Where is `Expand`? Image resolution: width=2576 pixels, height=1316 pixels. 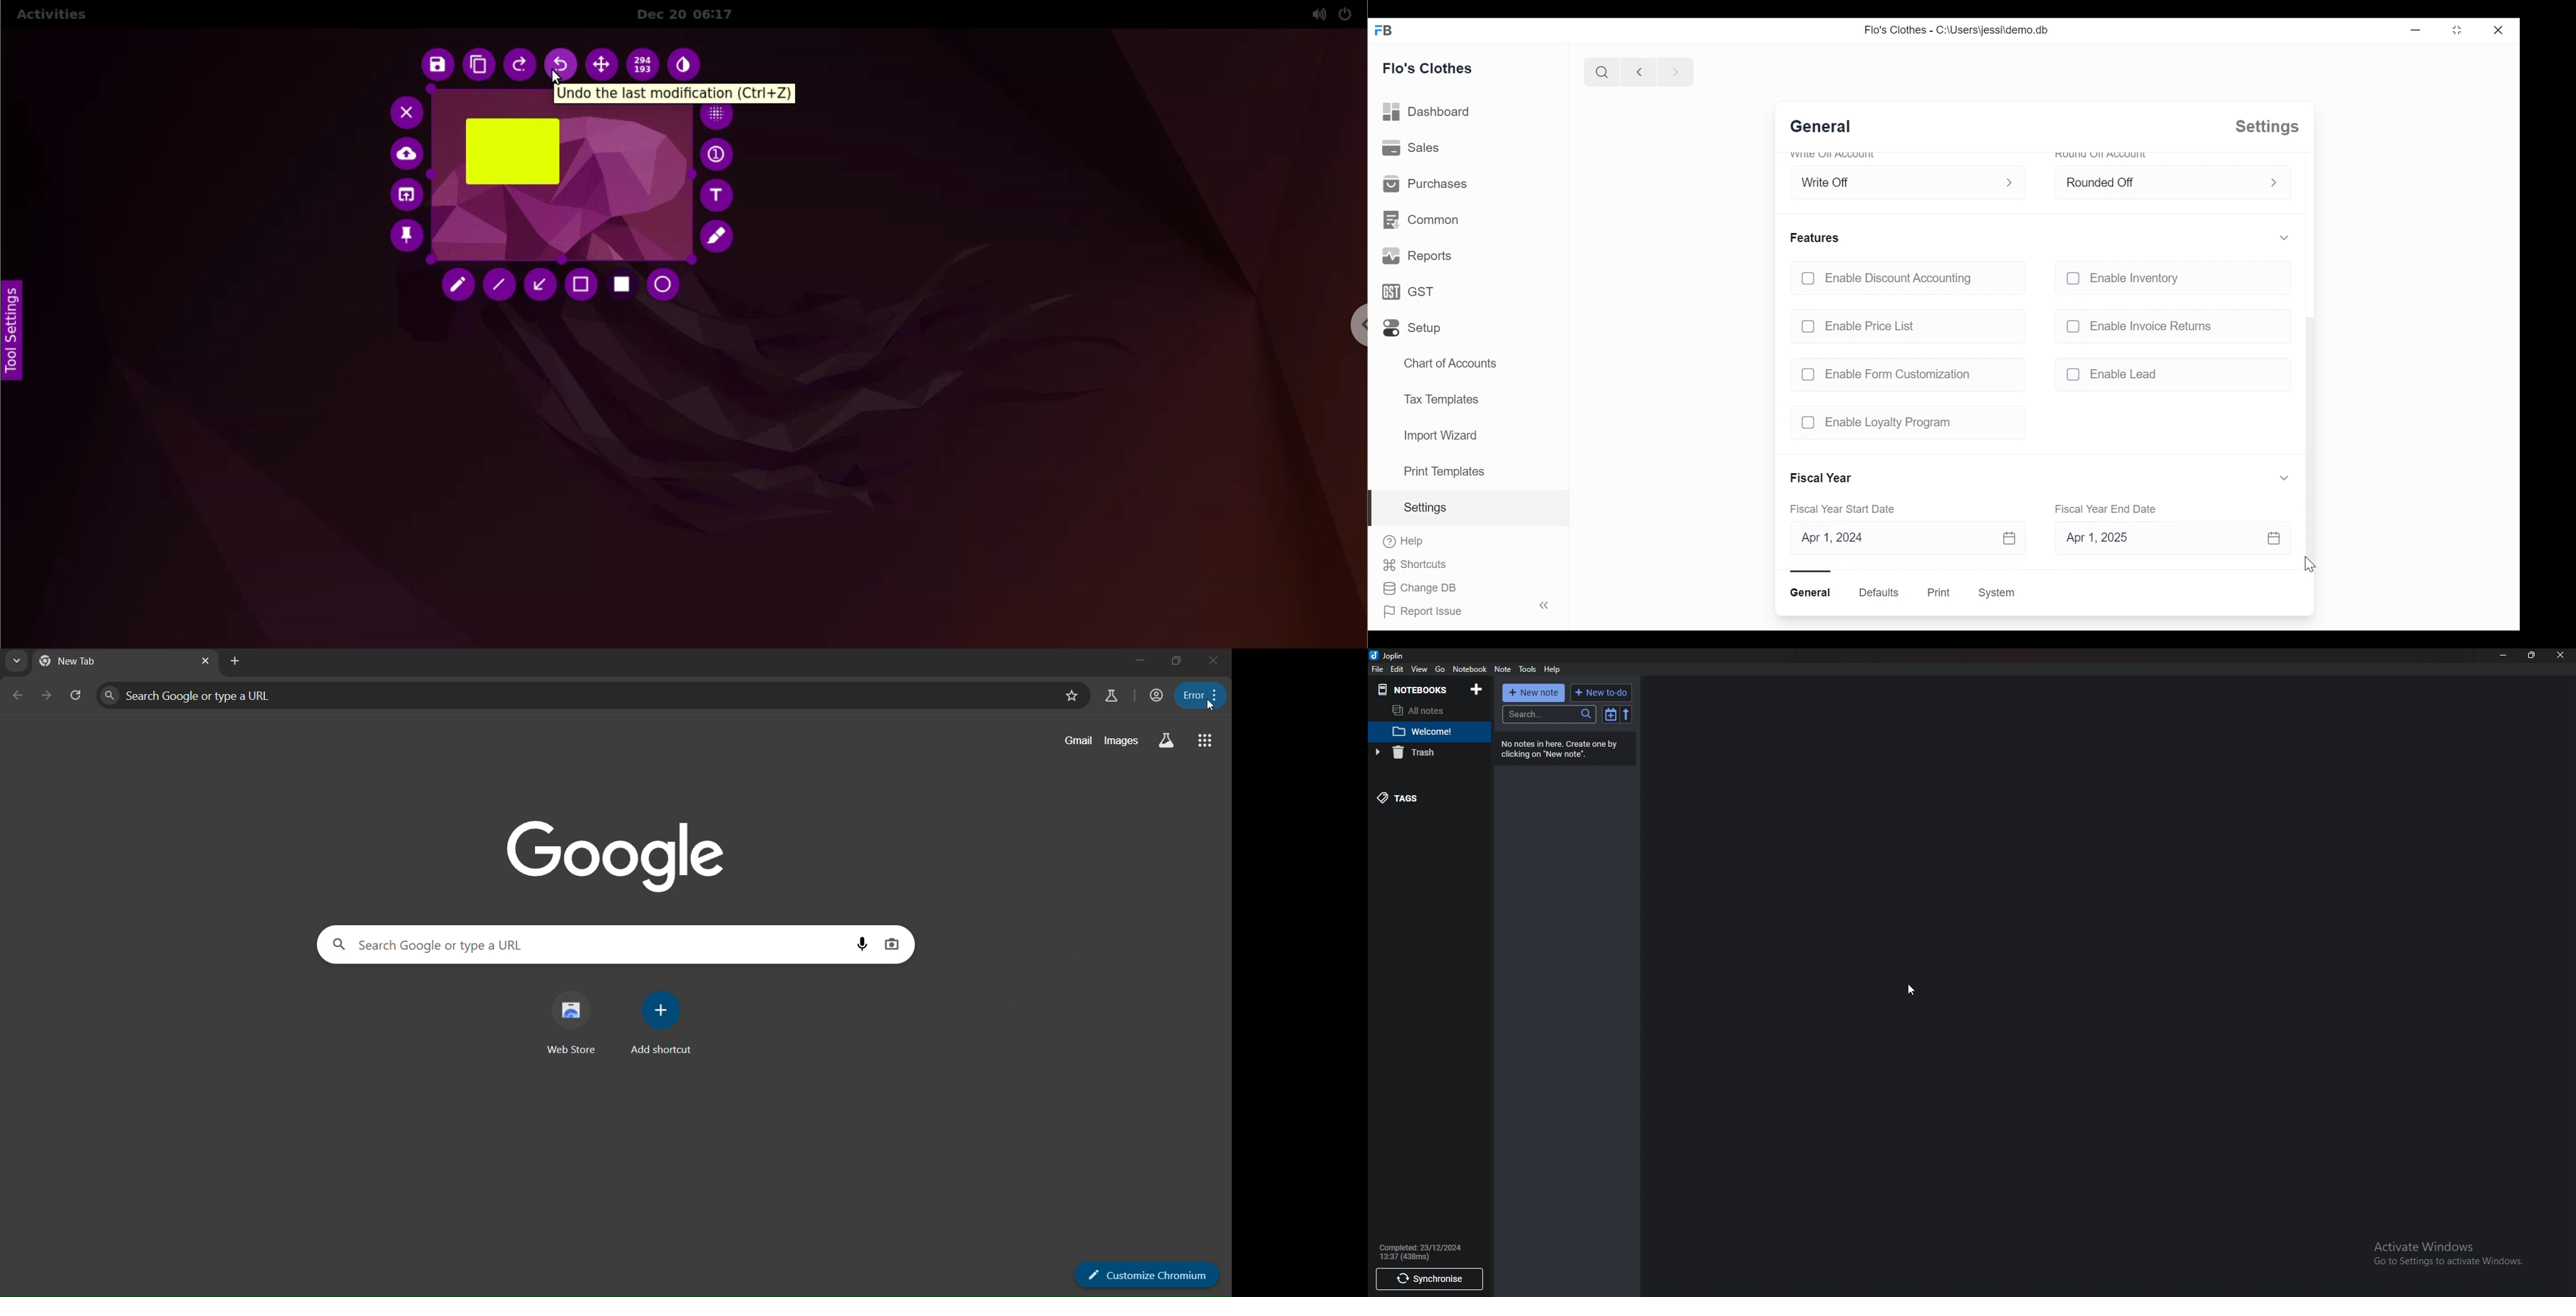
Expand is located at coordinates (2012, 181).